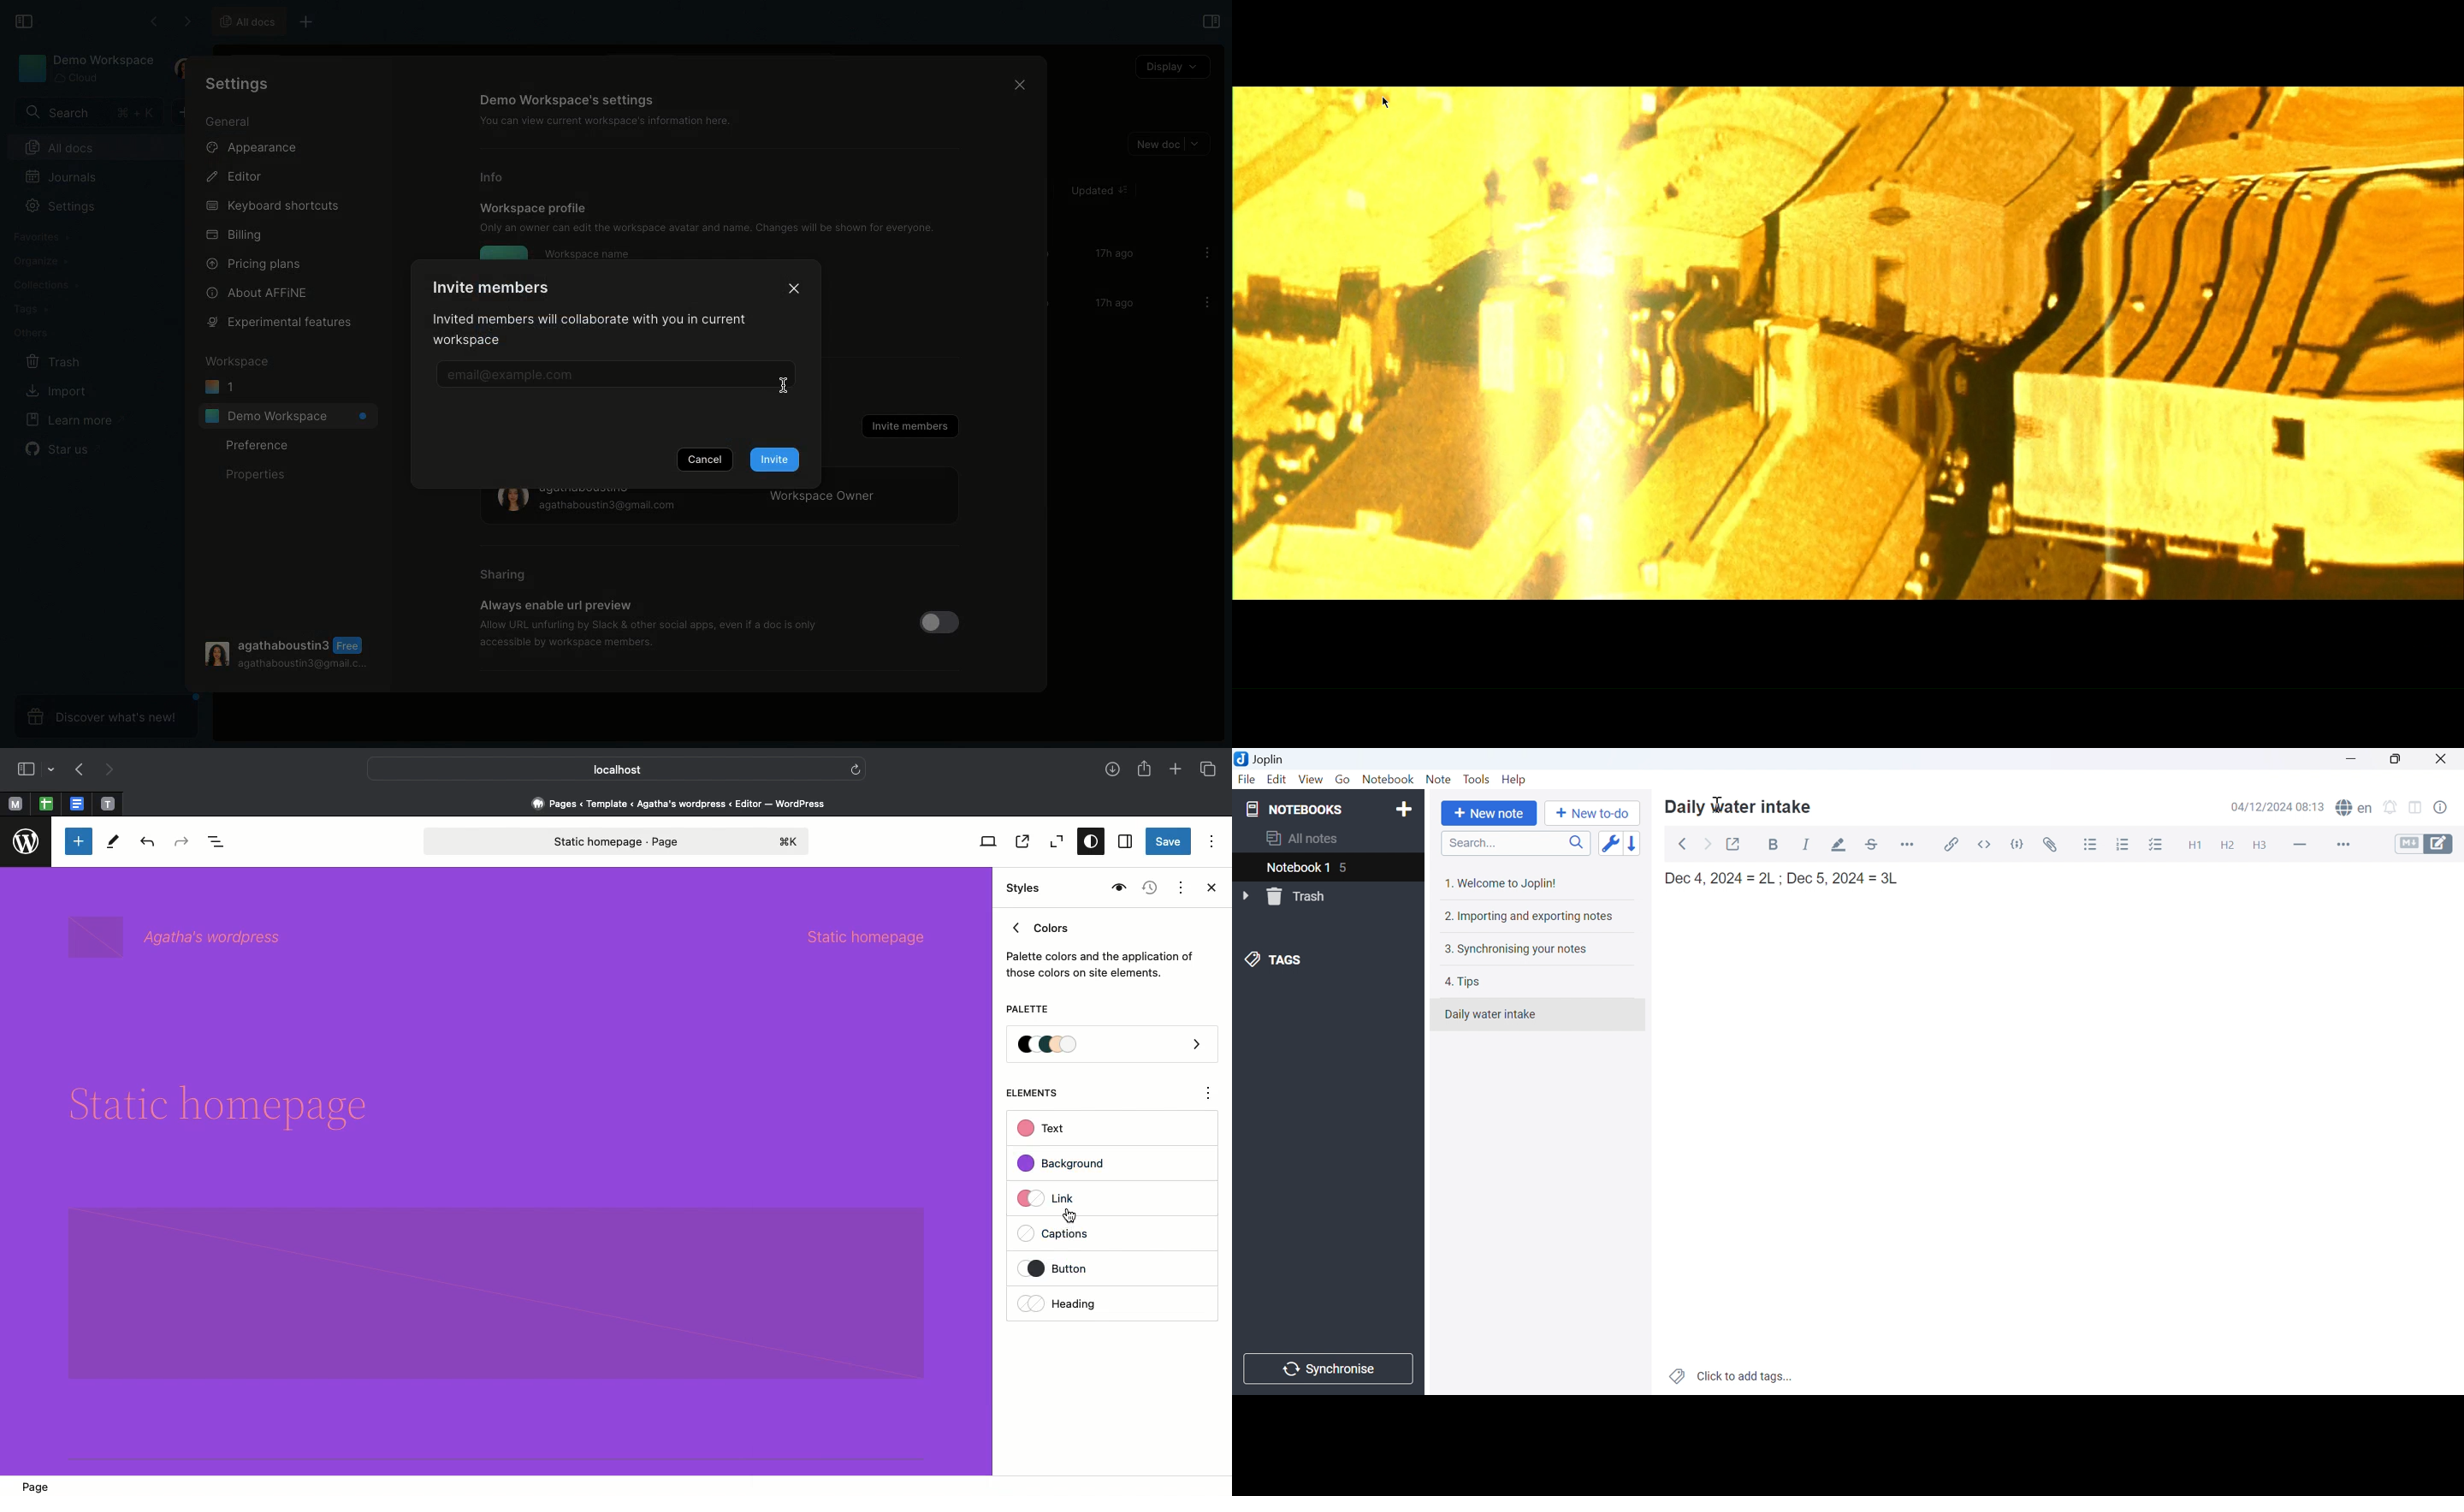 The height and width of the screenshot is (1512, 2464). I want to click on Toggle blocker, so click(79, 841).